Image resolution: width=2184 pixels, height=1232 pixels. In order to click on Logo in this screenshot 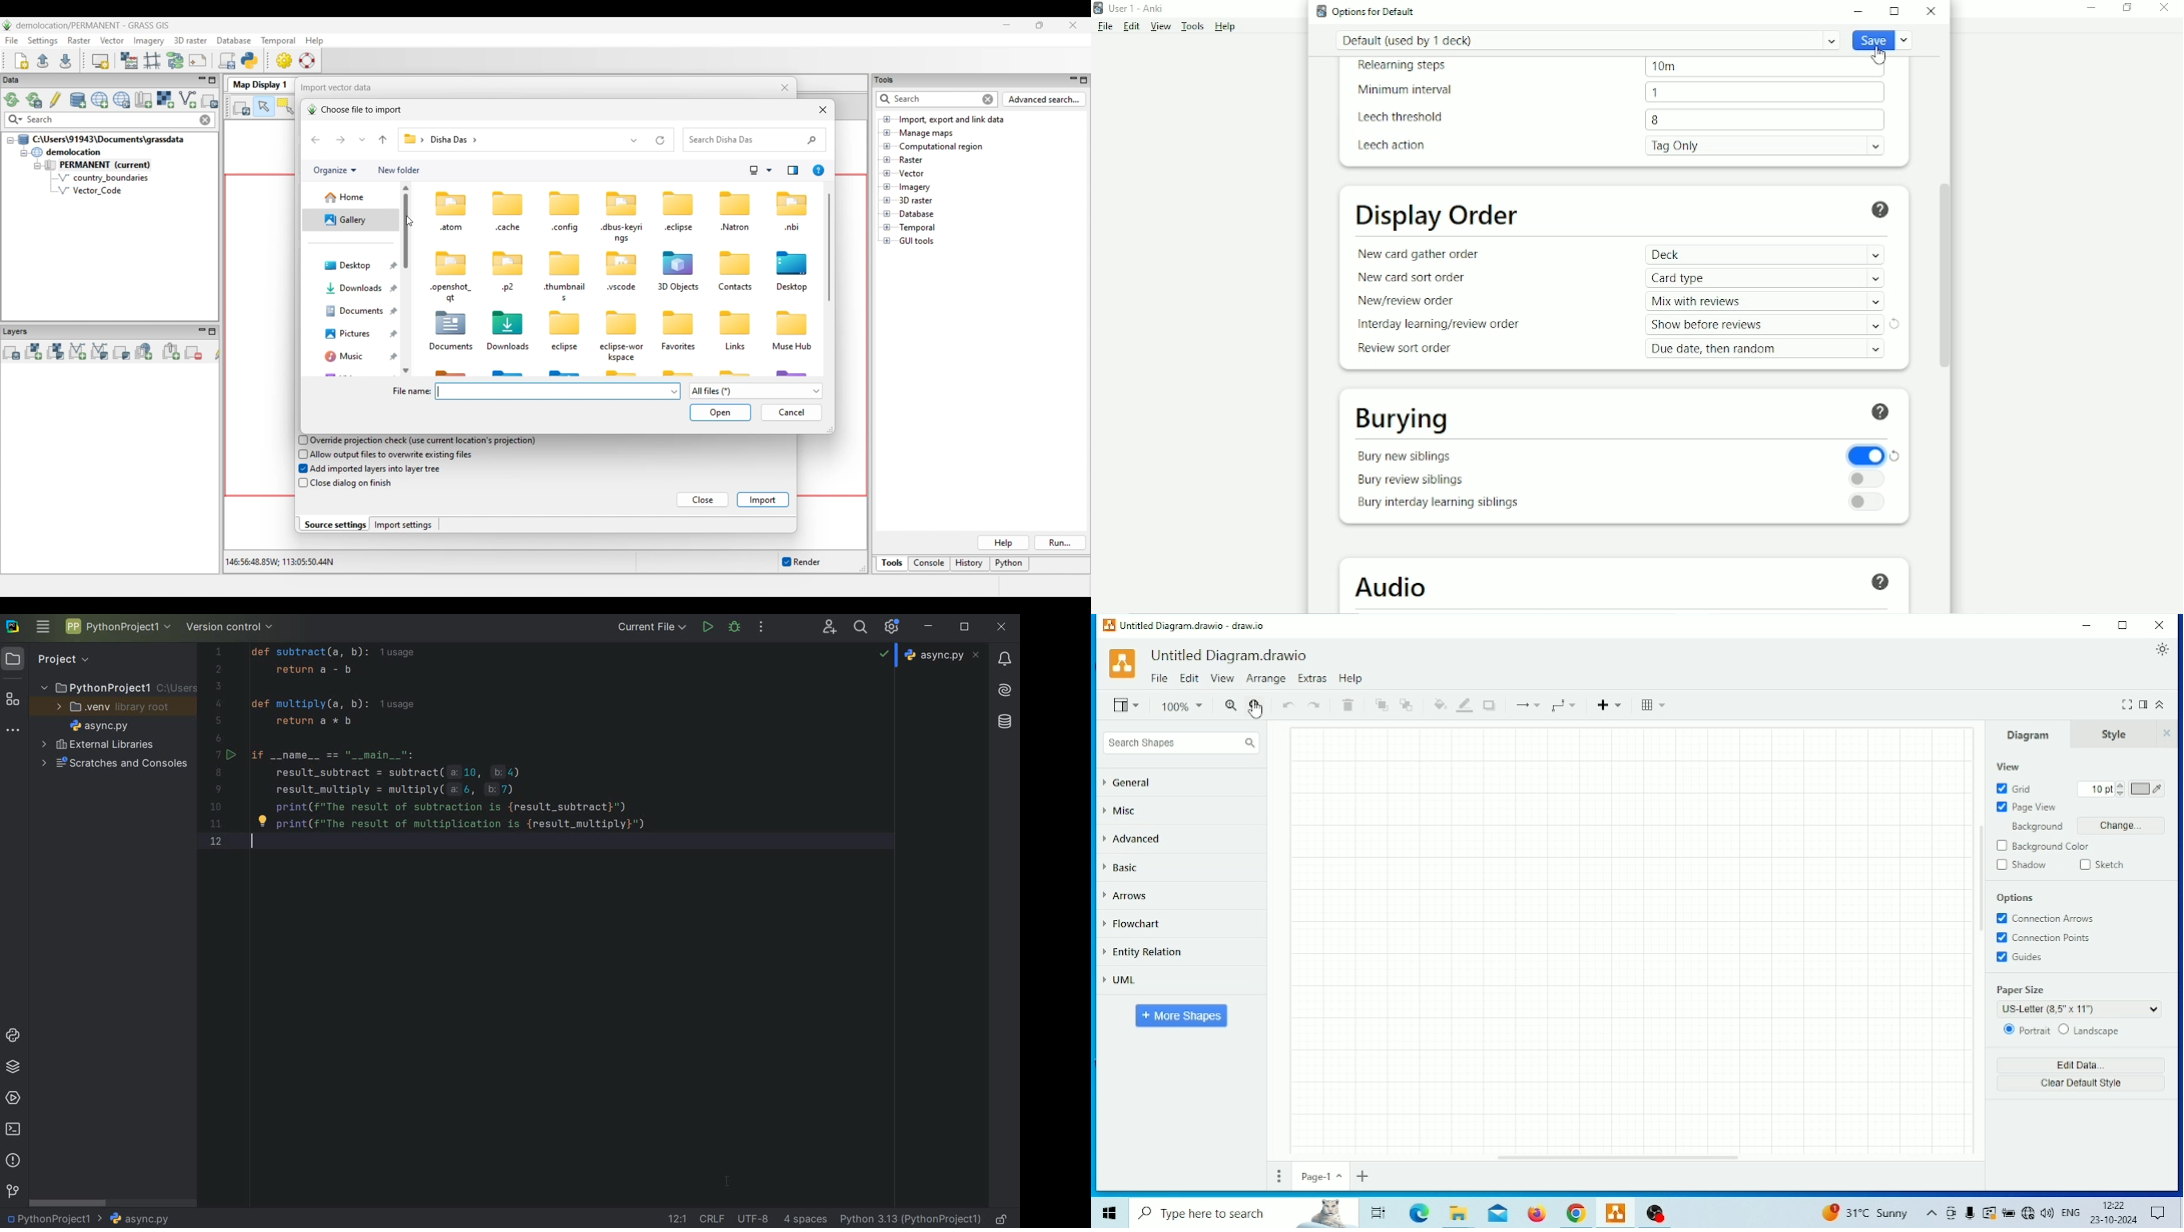, I will do `click(1109, 626)`.